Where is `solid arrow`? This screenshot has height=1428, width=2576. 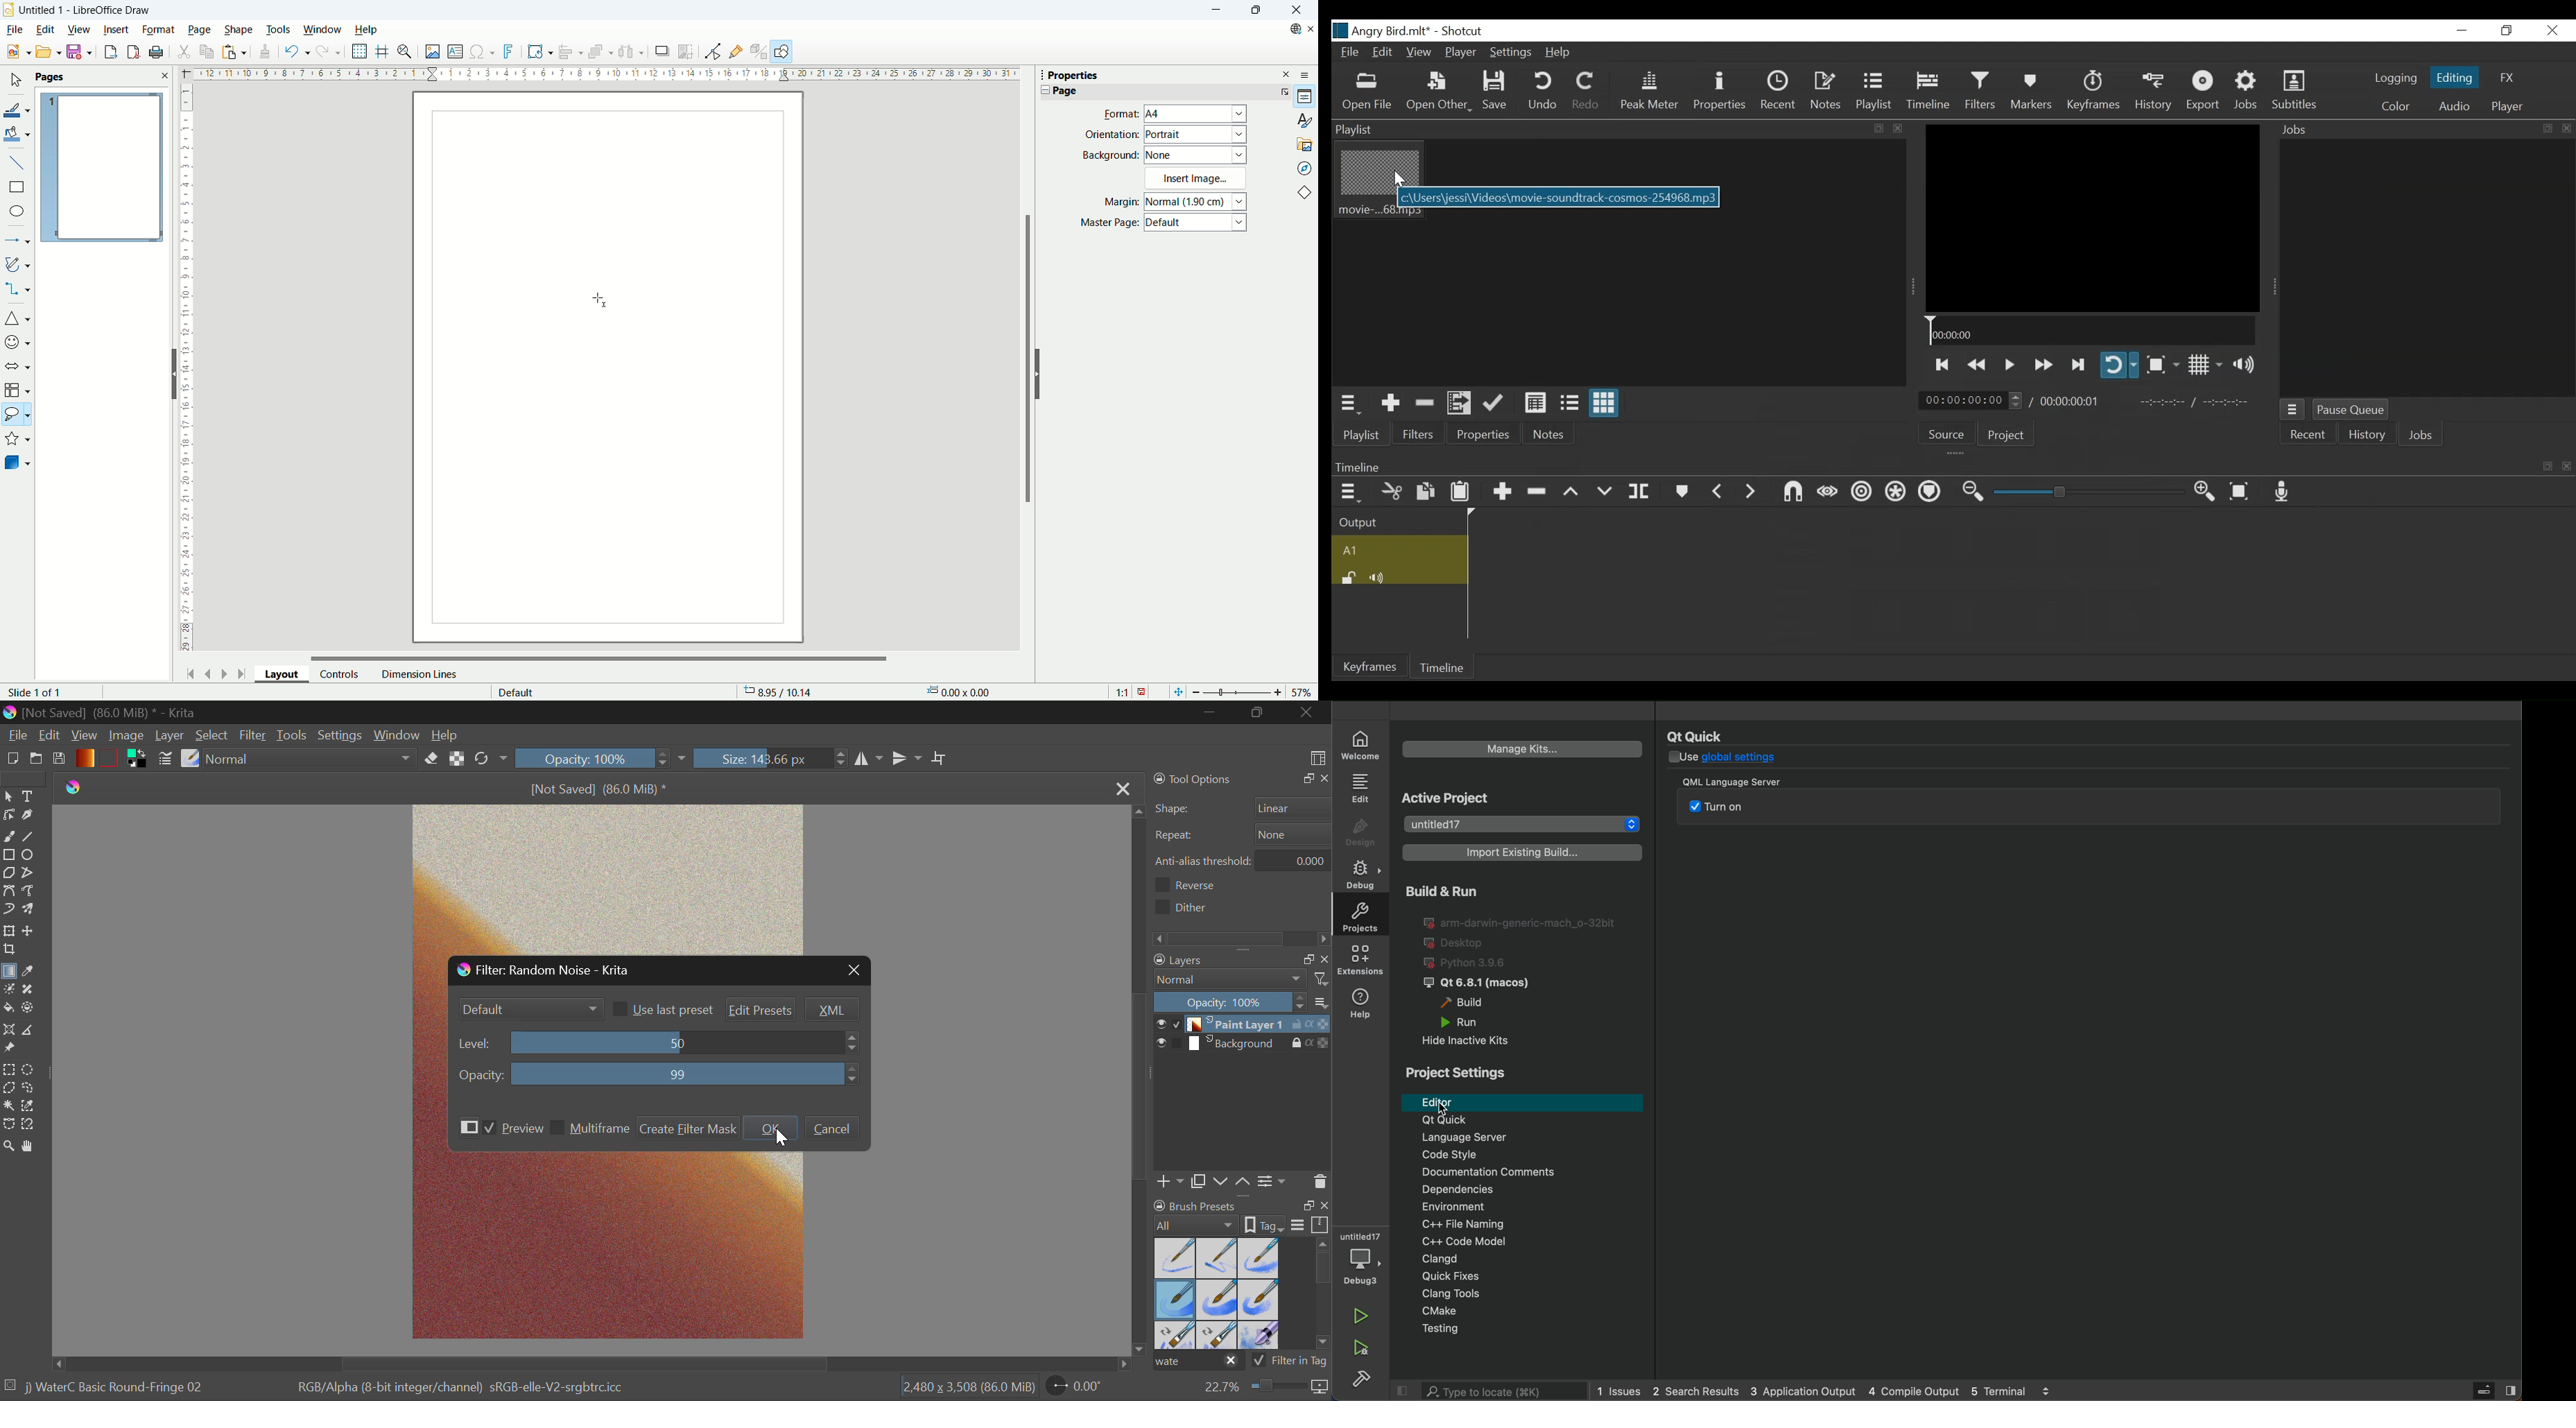 solid arrow is located at coordinates (18, 365).